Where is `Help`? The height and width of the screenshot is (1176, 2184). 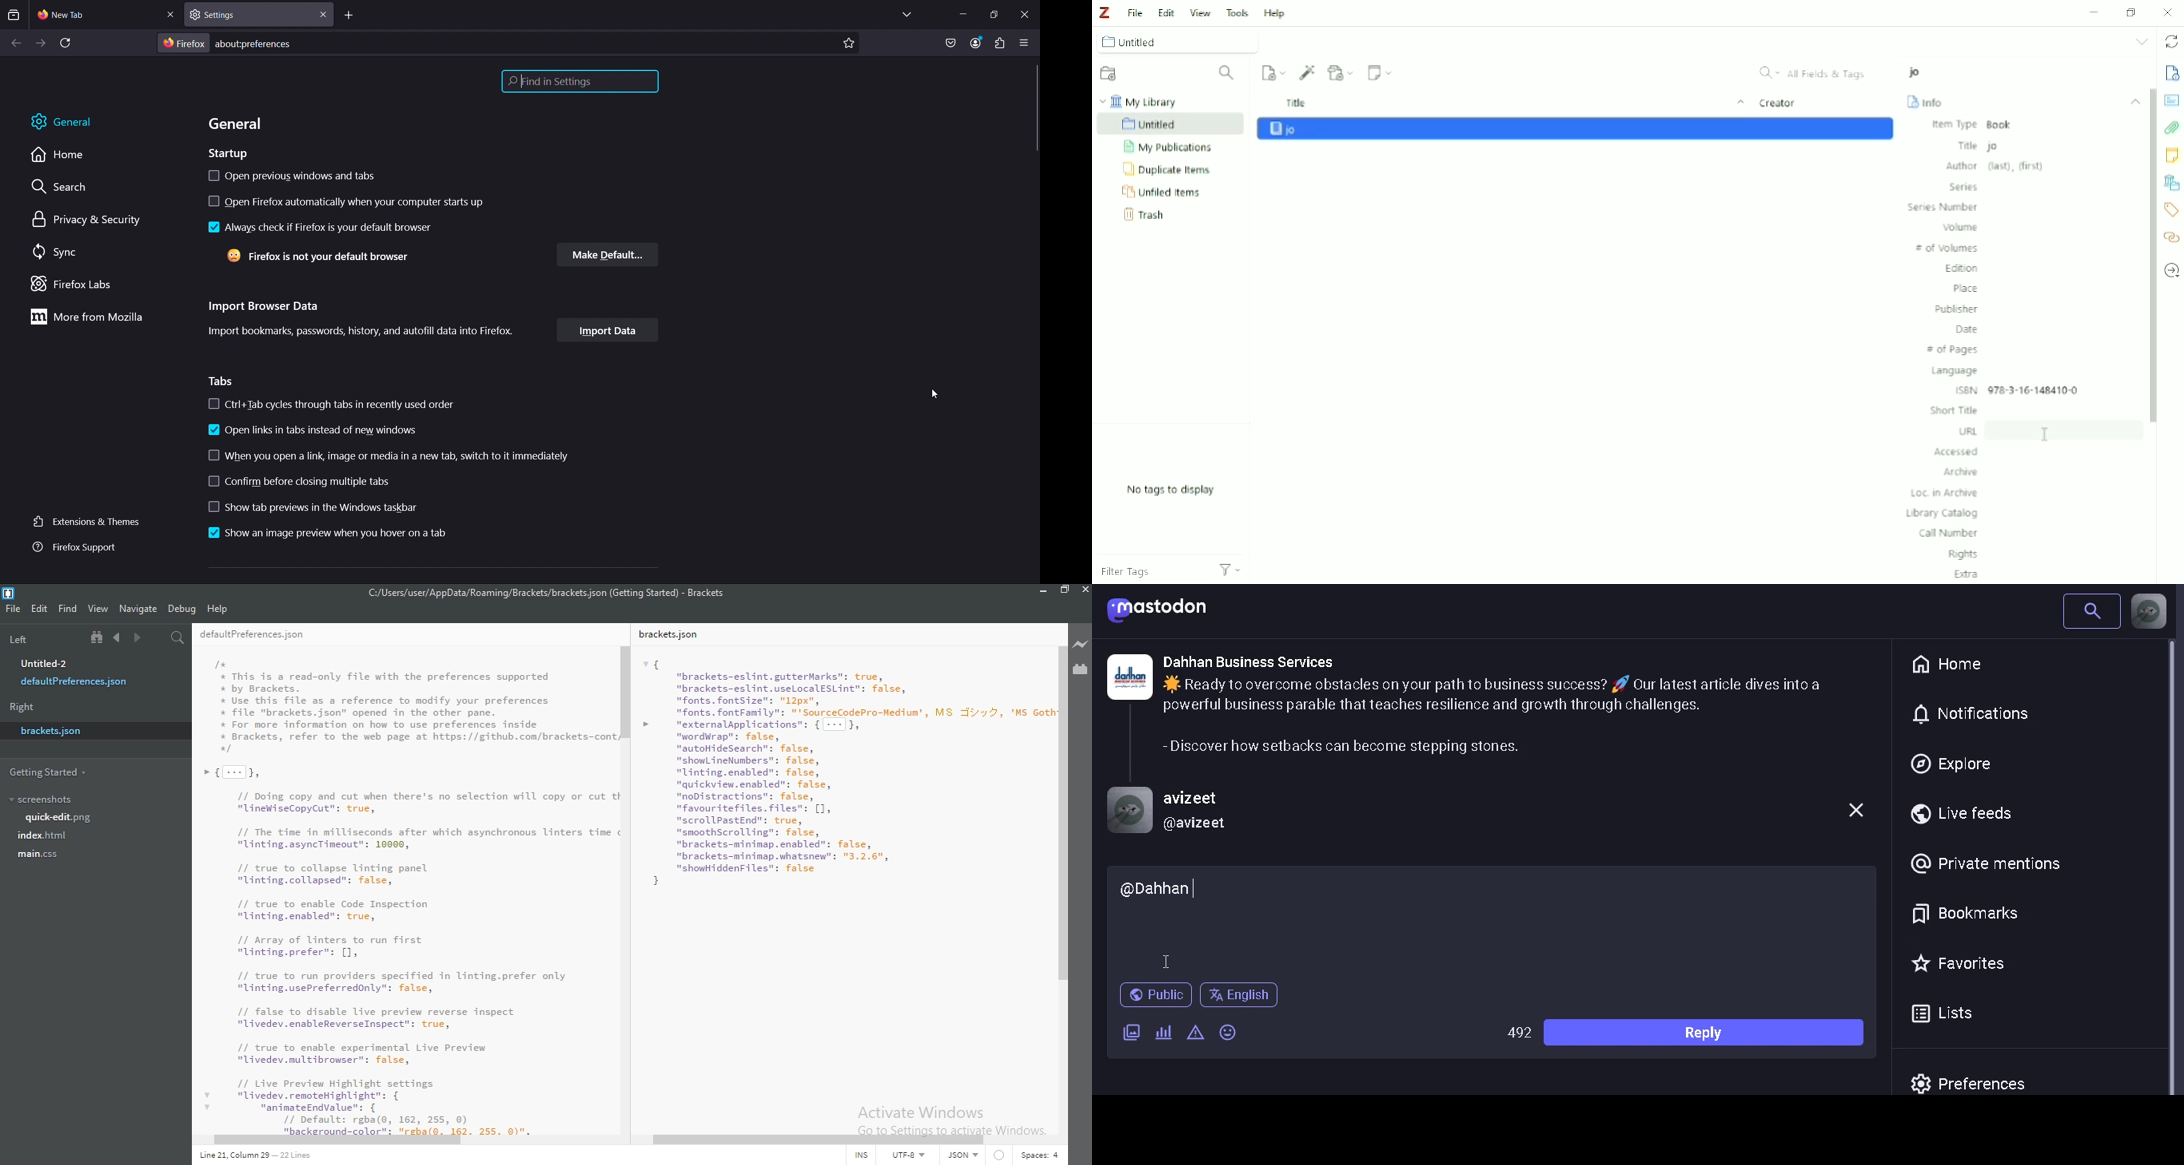
Help is located at coordinates (1276, 14).